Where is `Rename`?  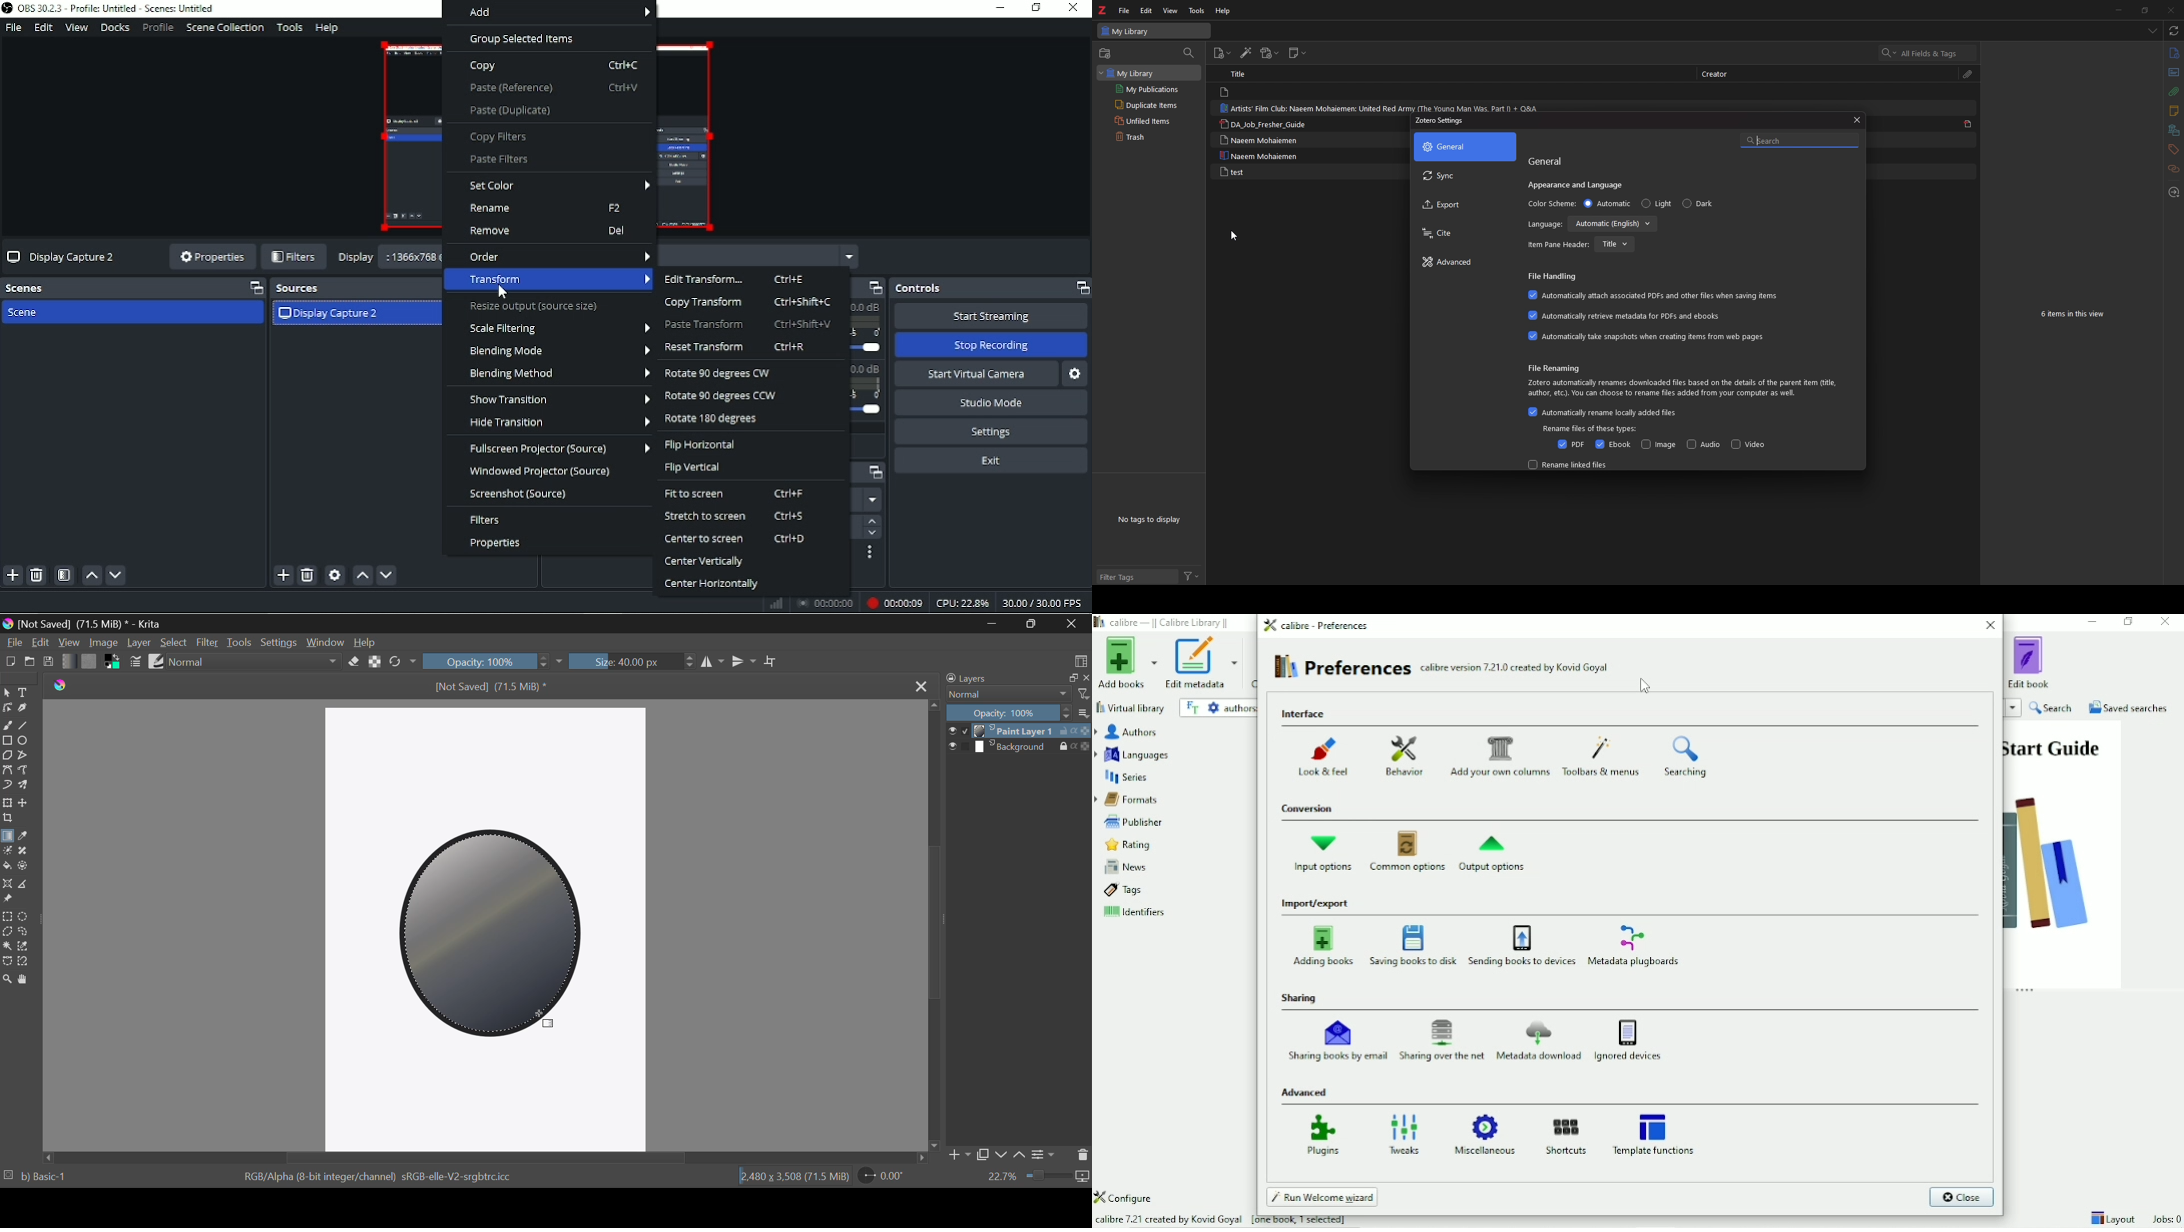 Rename is located at coordinates (548, 209).